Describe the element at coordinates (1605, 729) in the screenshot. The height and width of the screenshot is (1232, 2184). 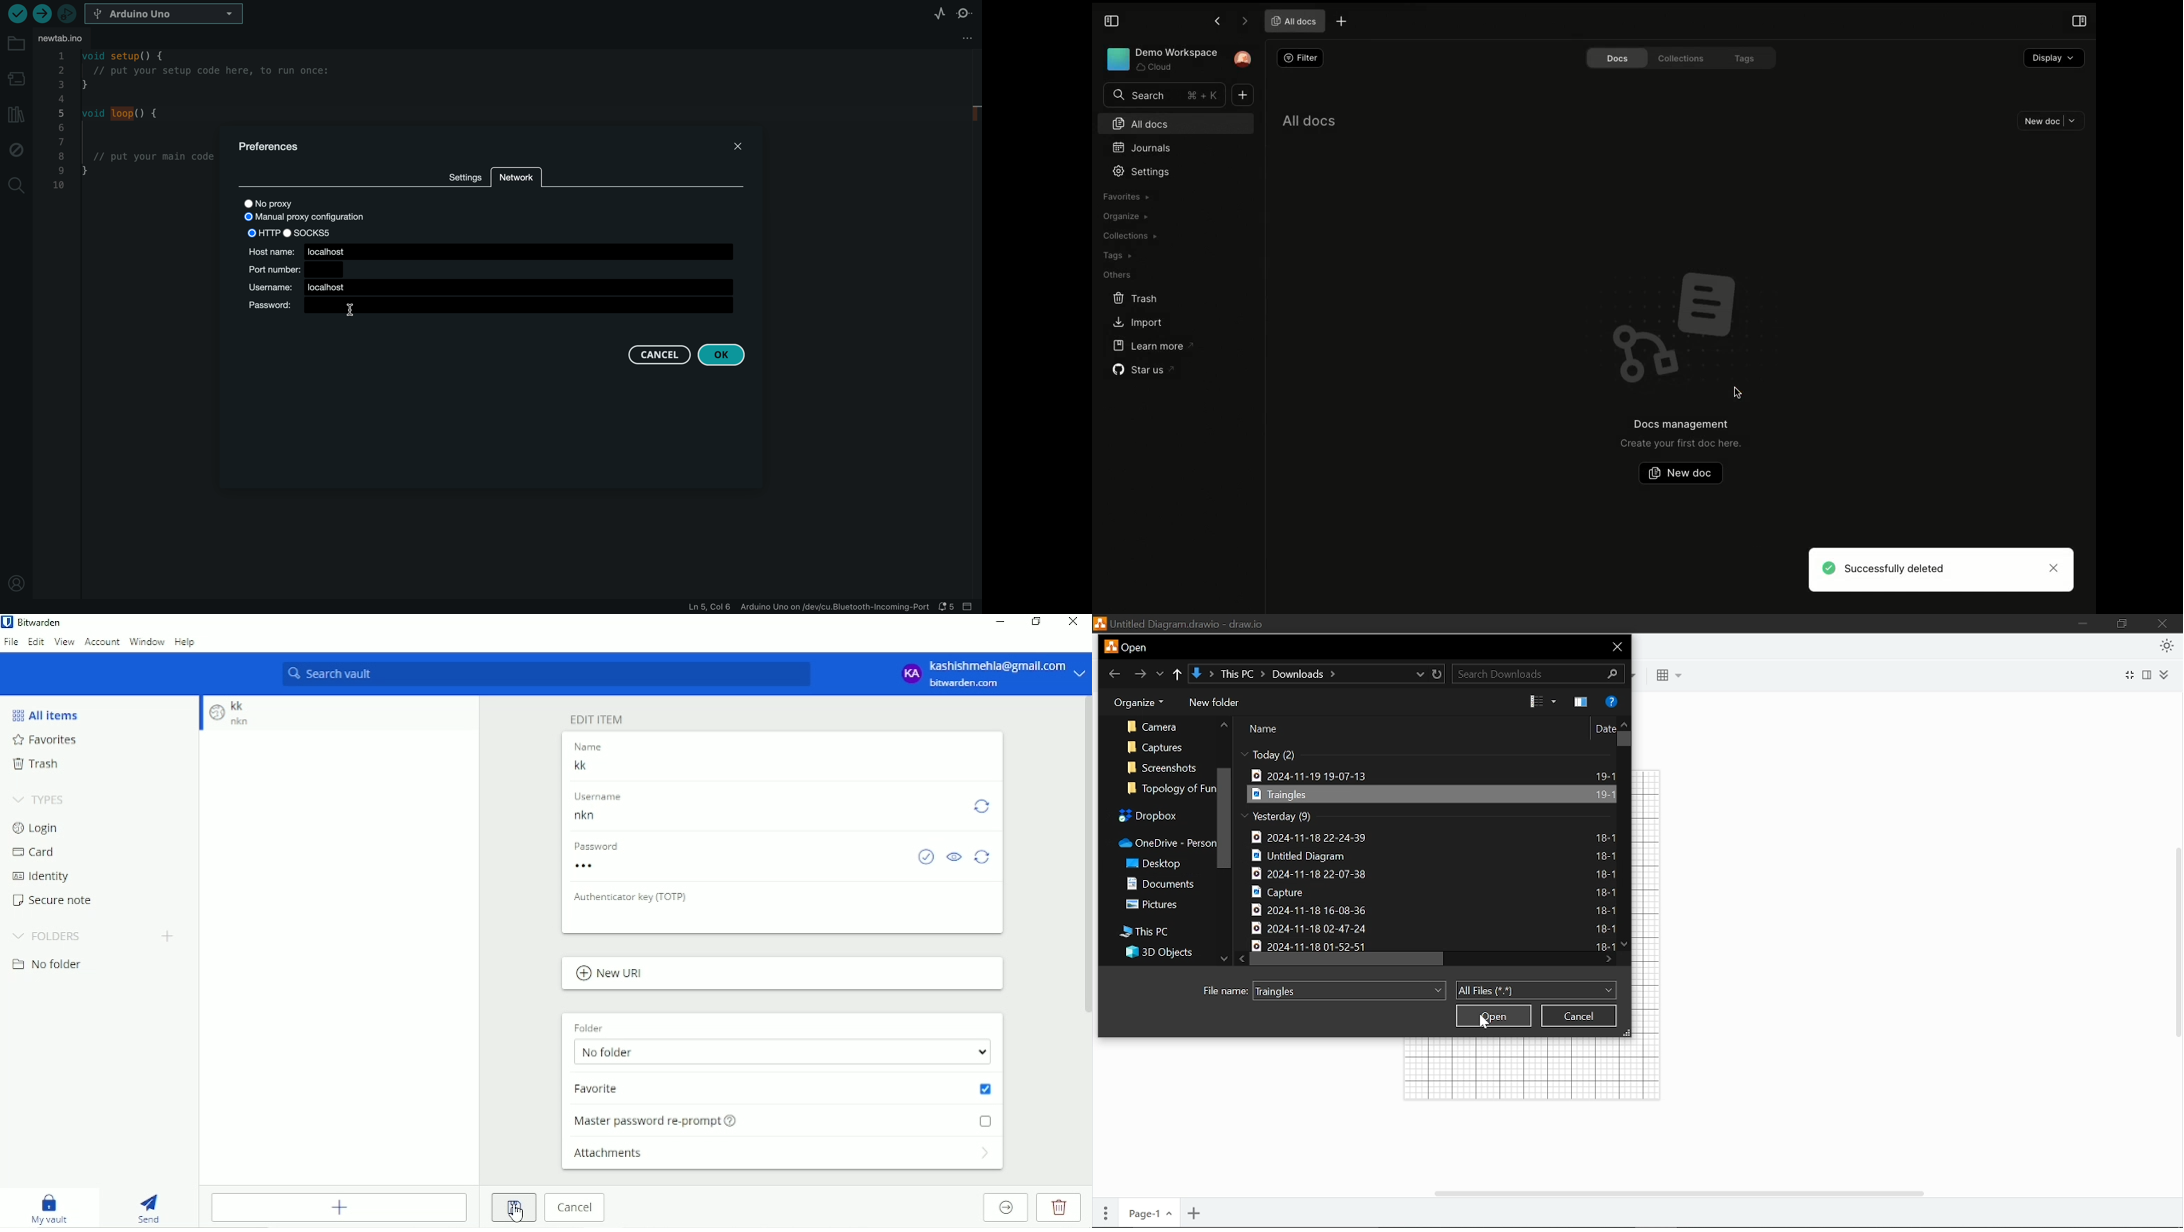
I see `Date` at that location.